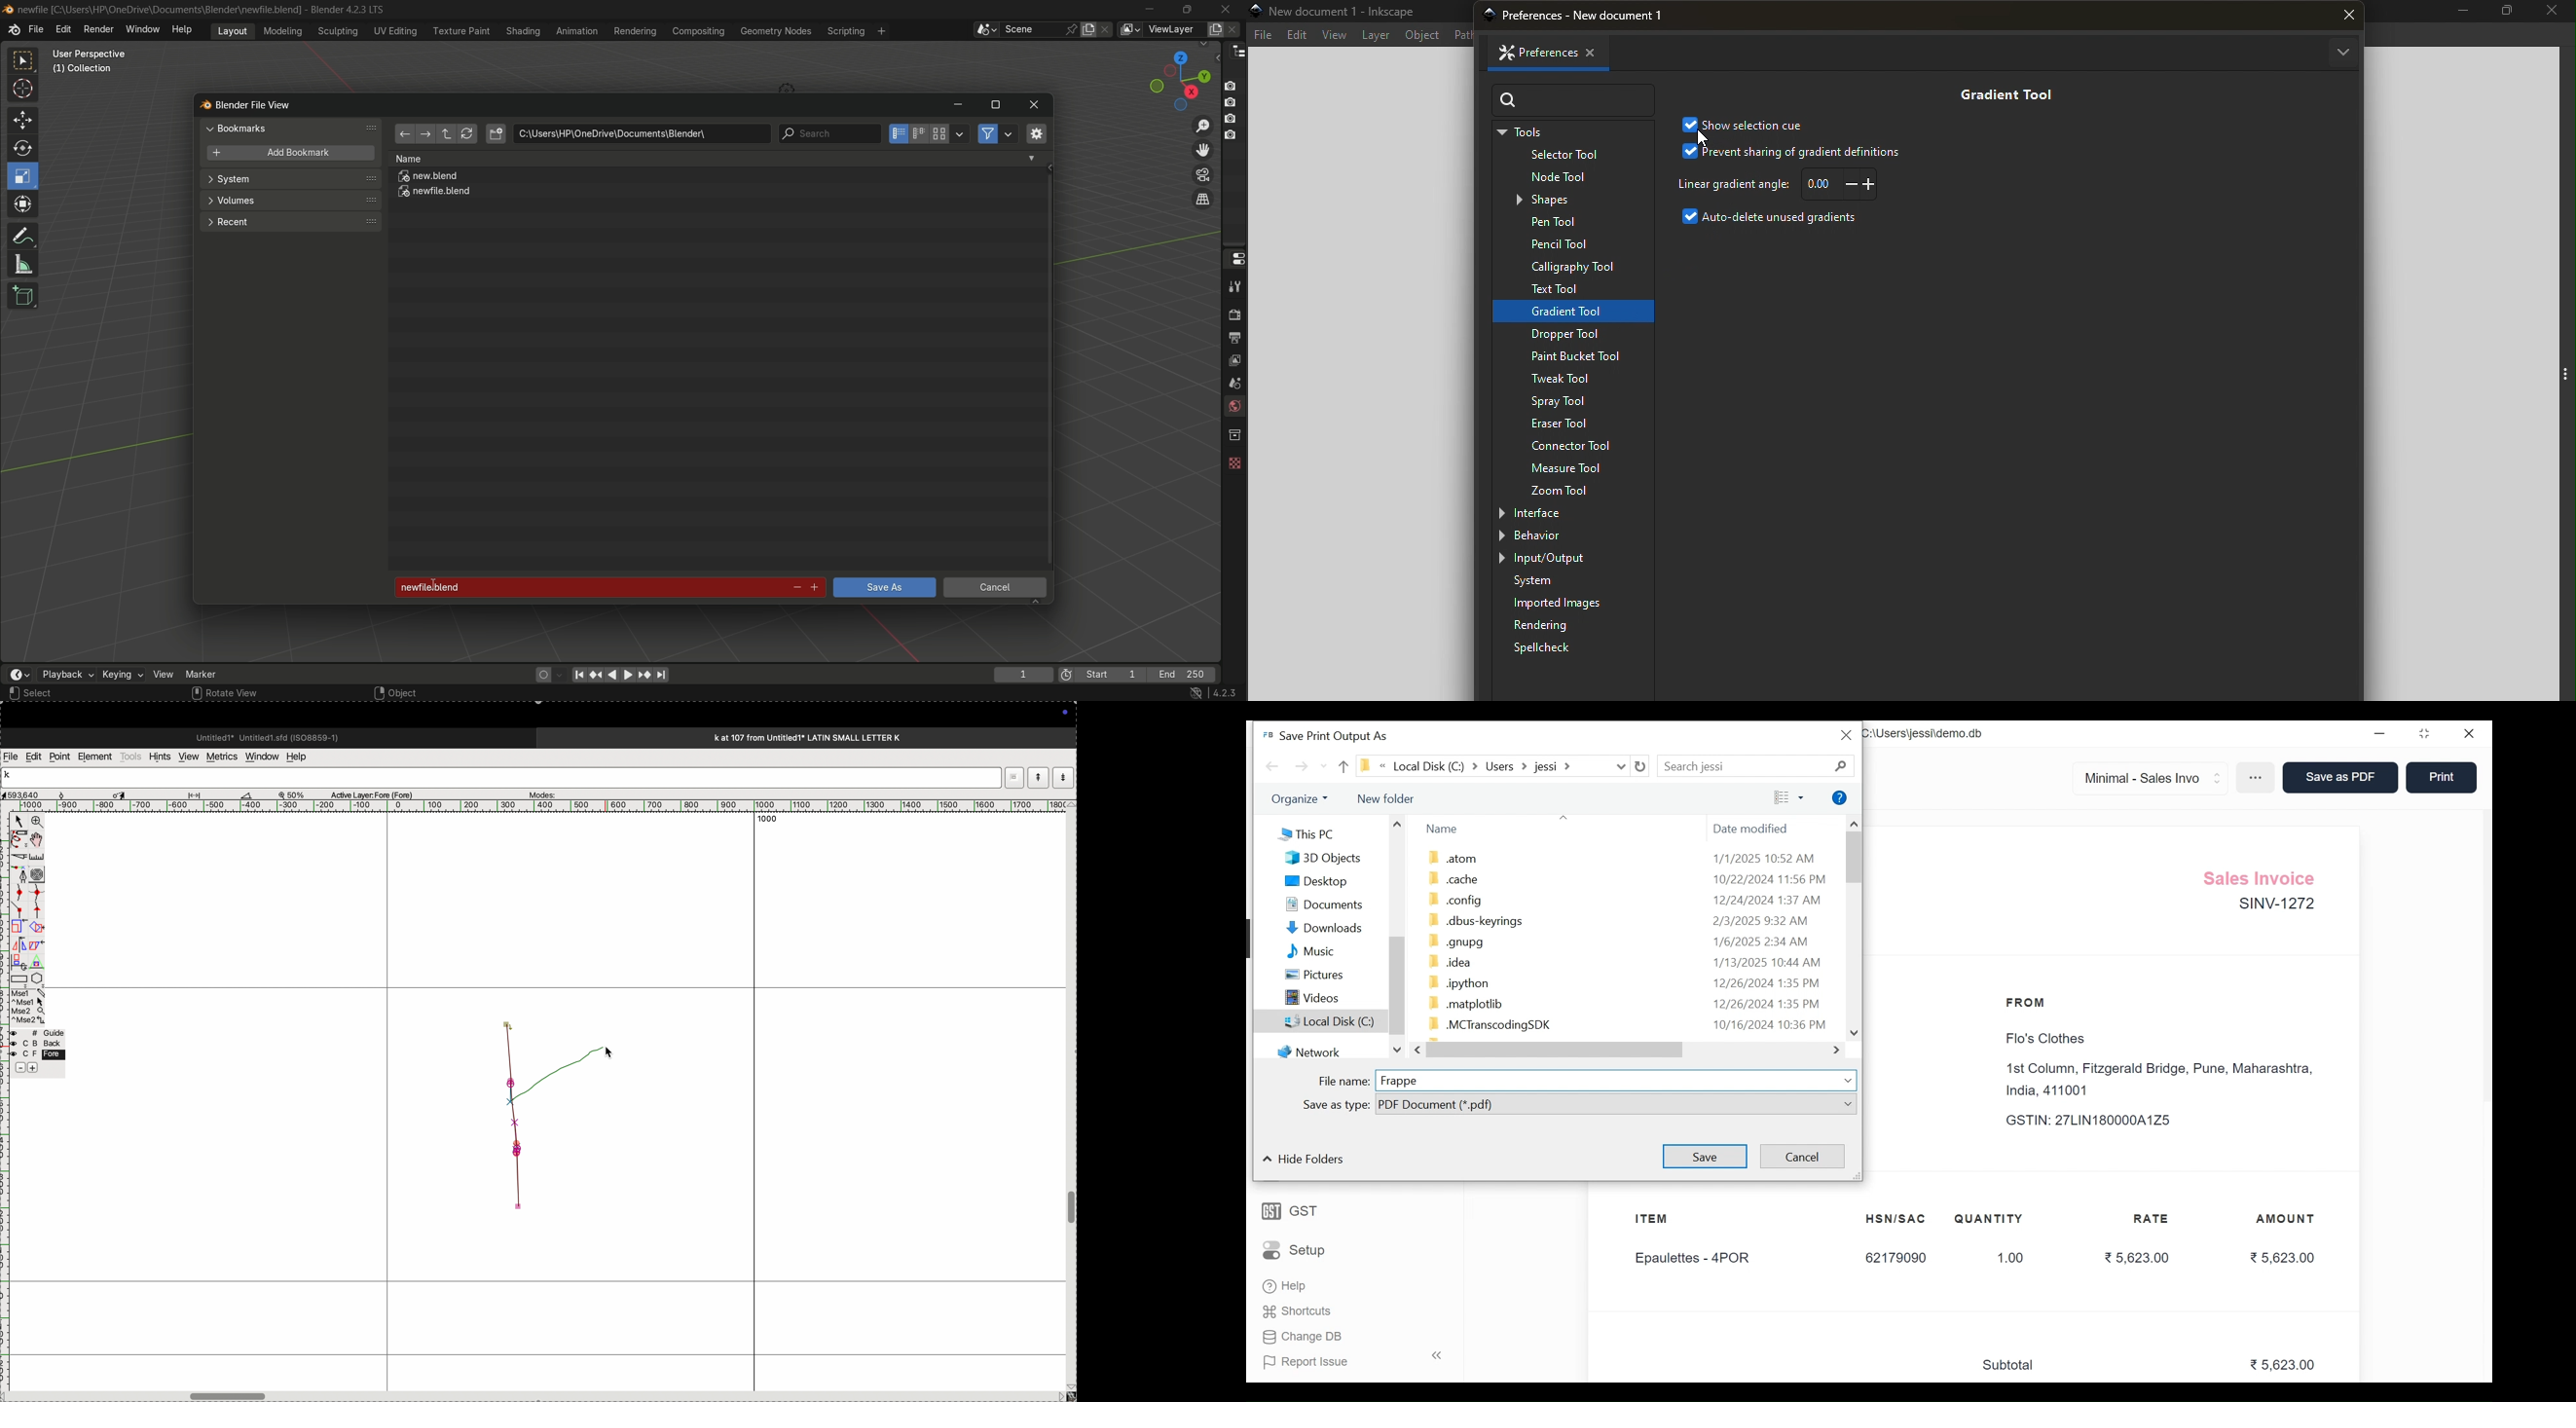 Image resolution: width=2576 pixels, height=1428 pixels. Describe the element at coordinates (221, 756) in the screenshot. I see `metrics` at that location.